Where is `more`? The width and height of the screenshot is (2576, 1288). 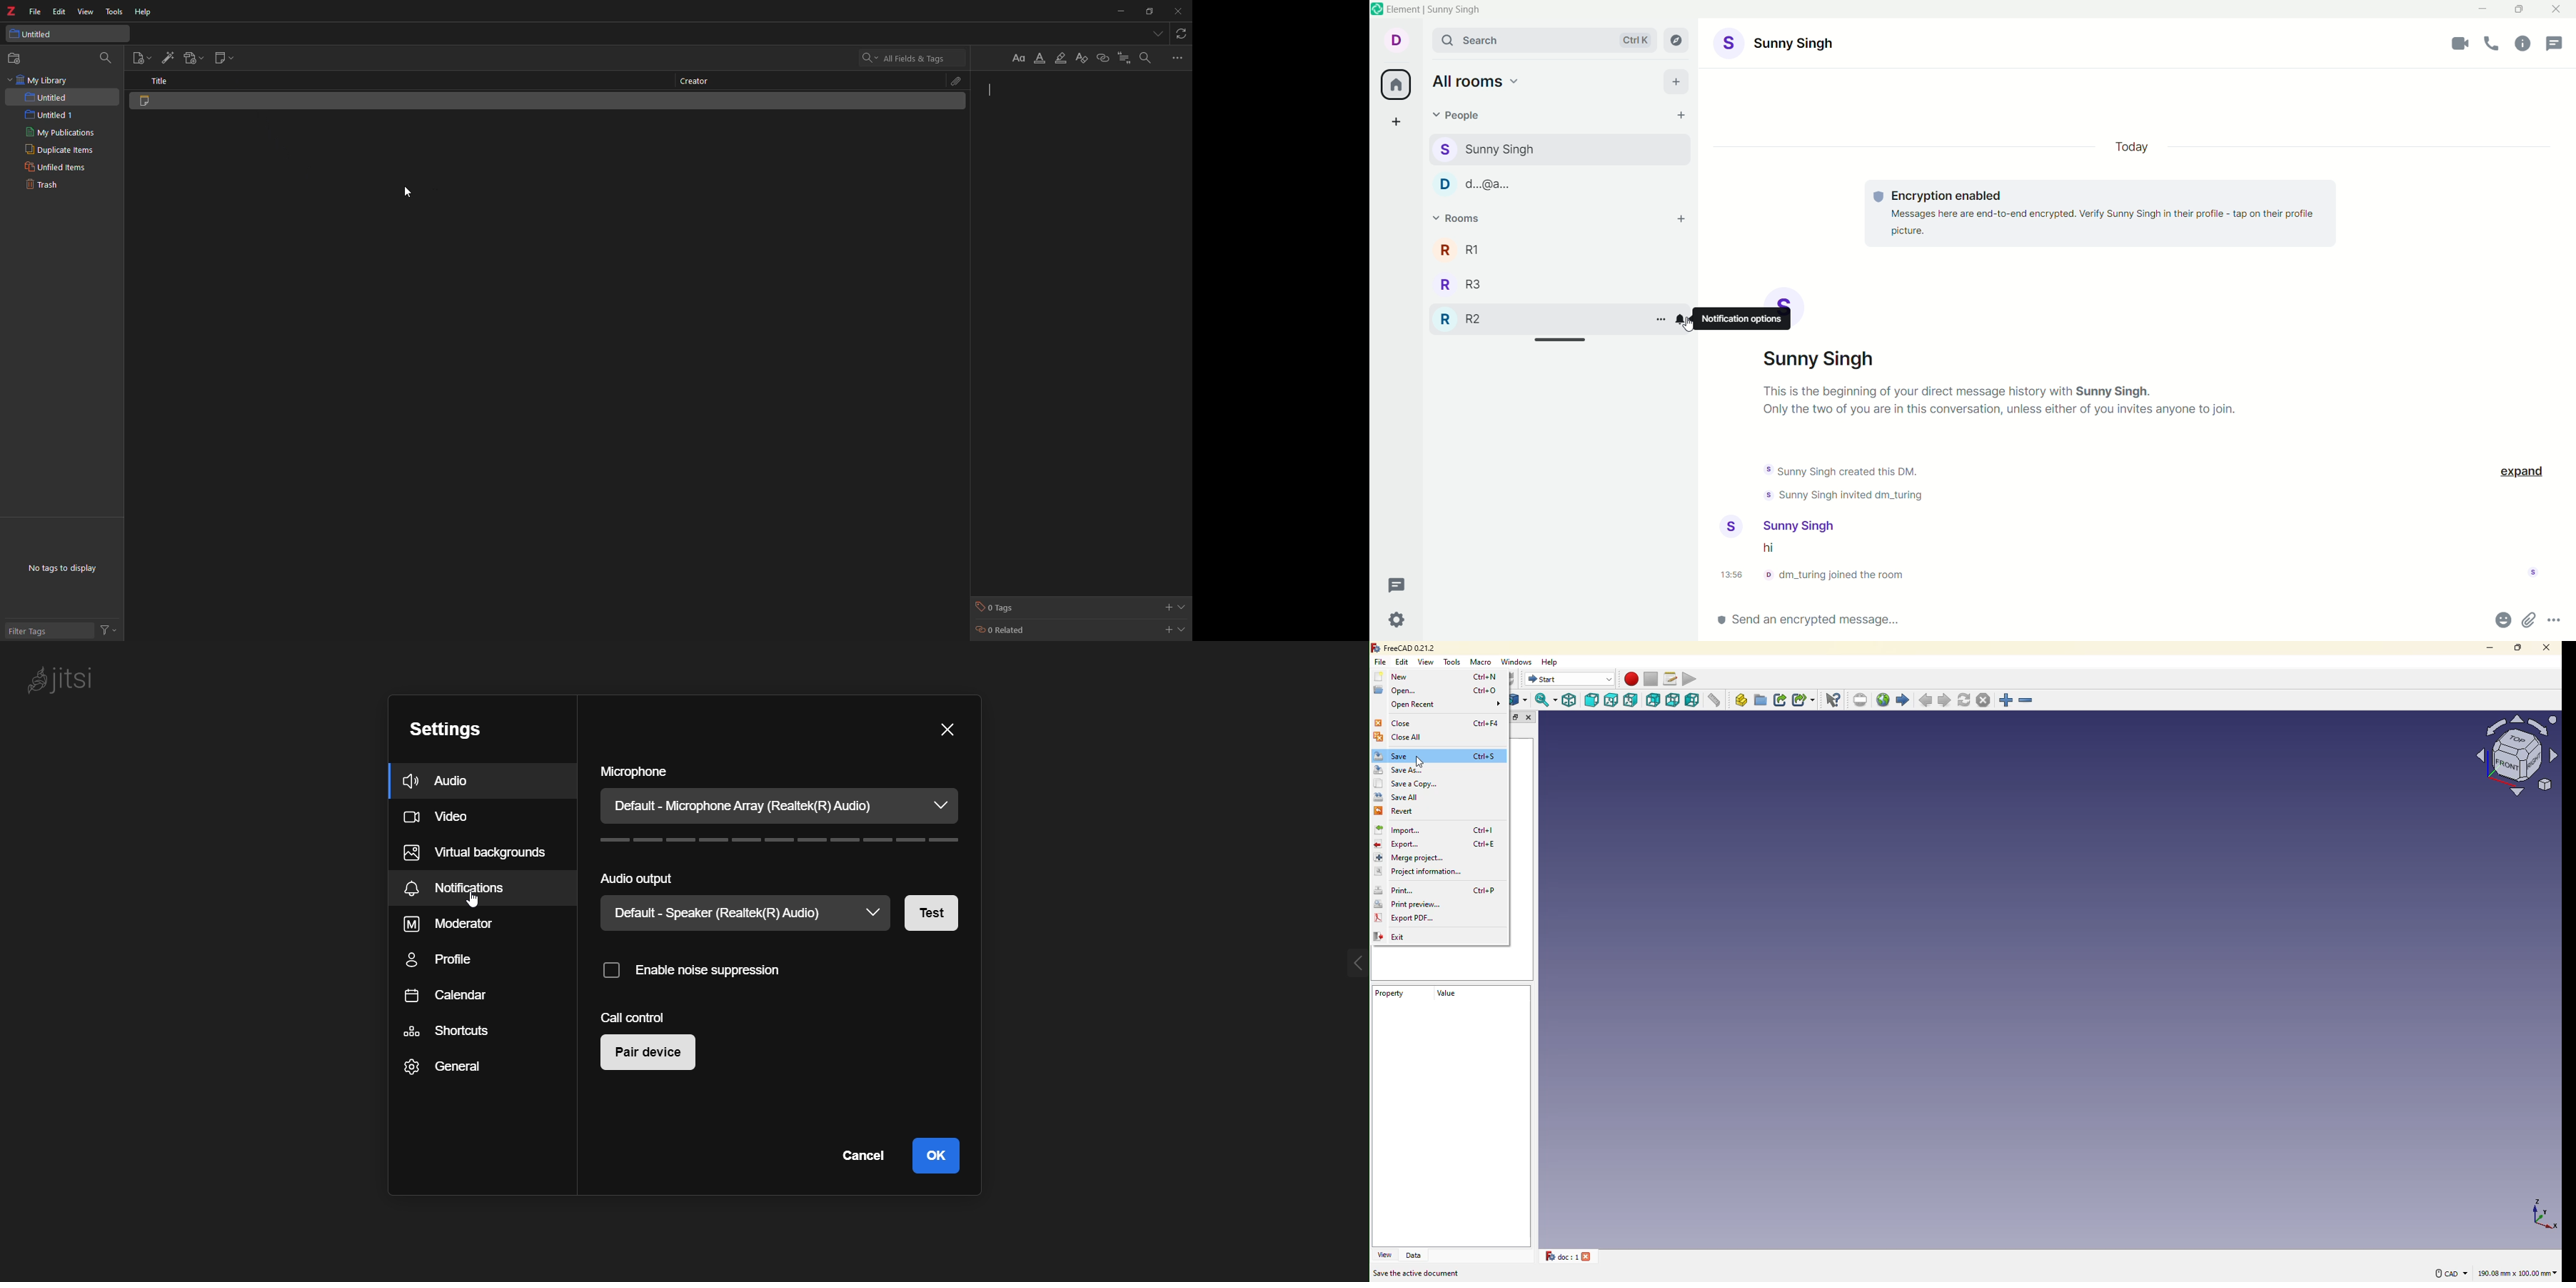
more is located at coordinates (1180, 57).